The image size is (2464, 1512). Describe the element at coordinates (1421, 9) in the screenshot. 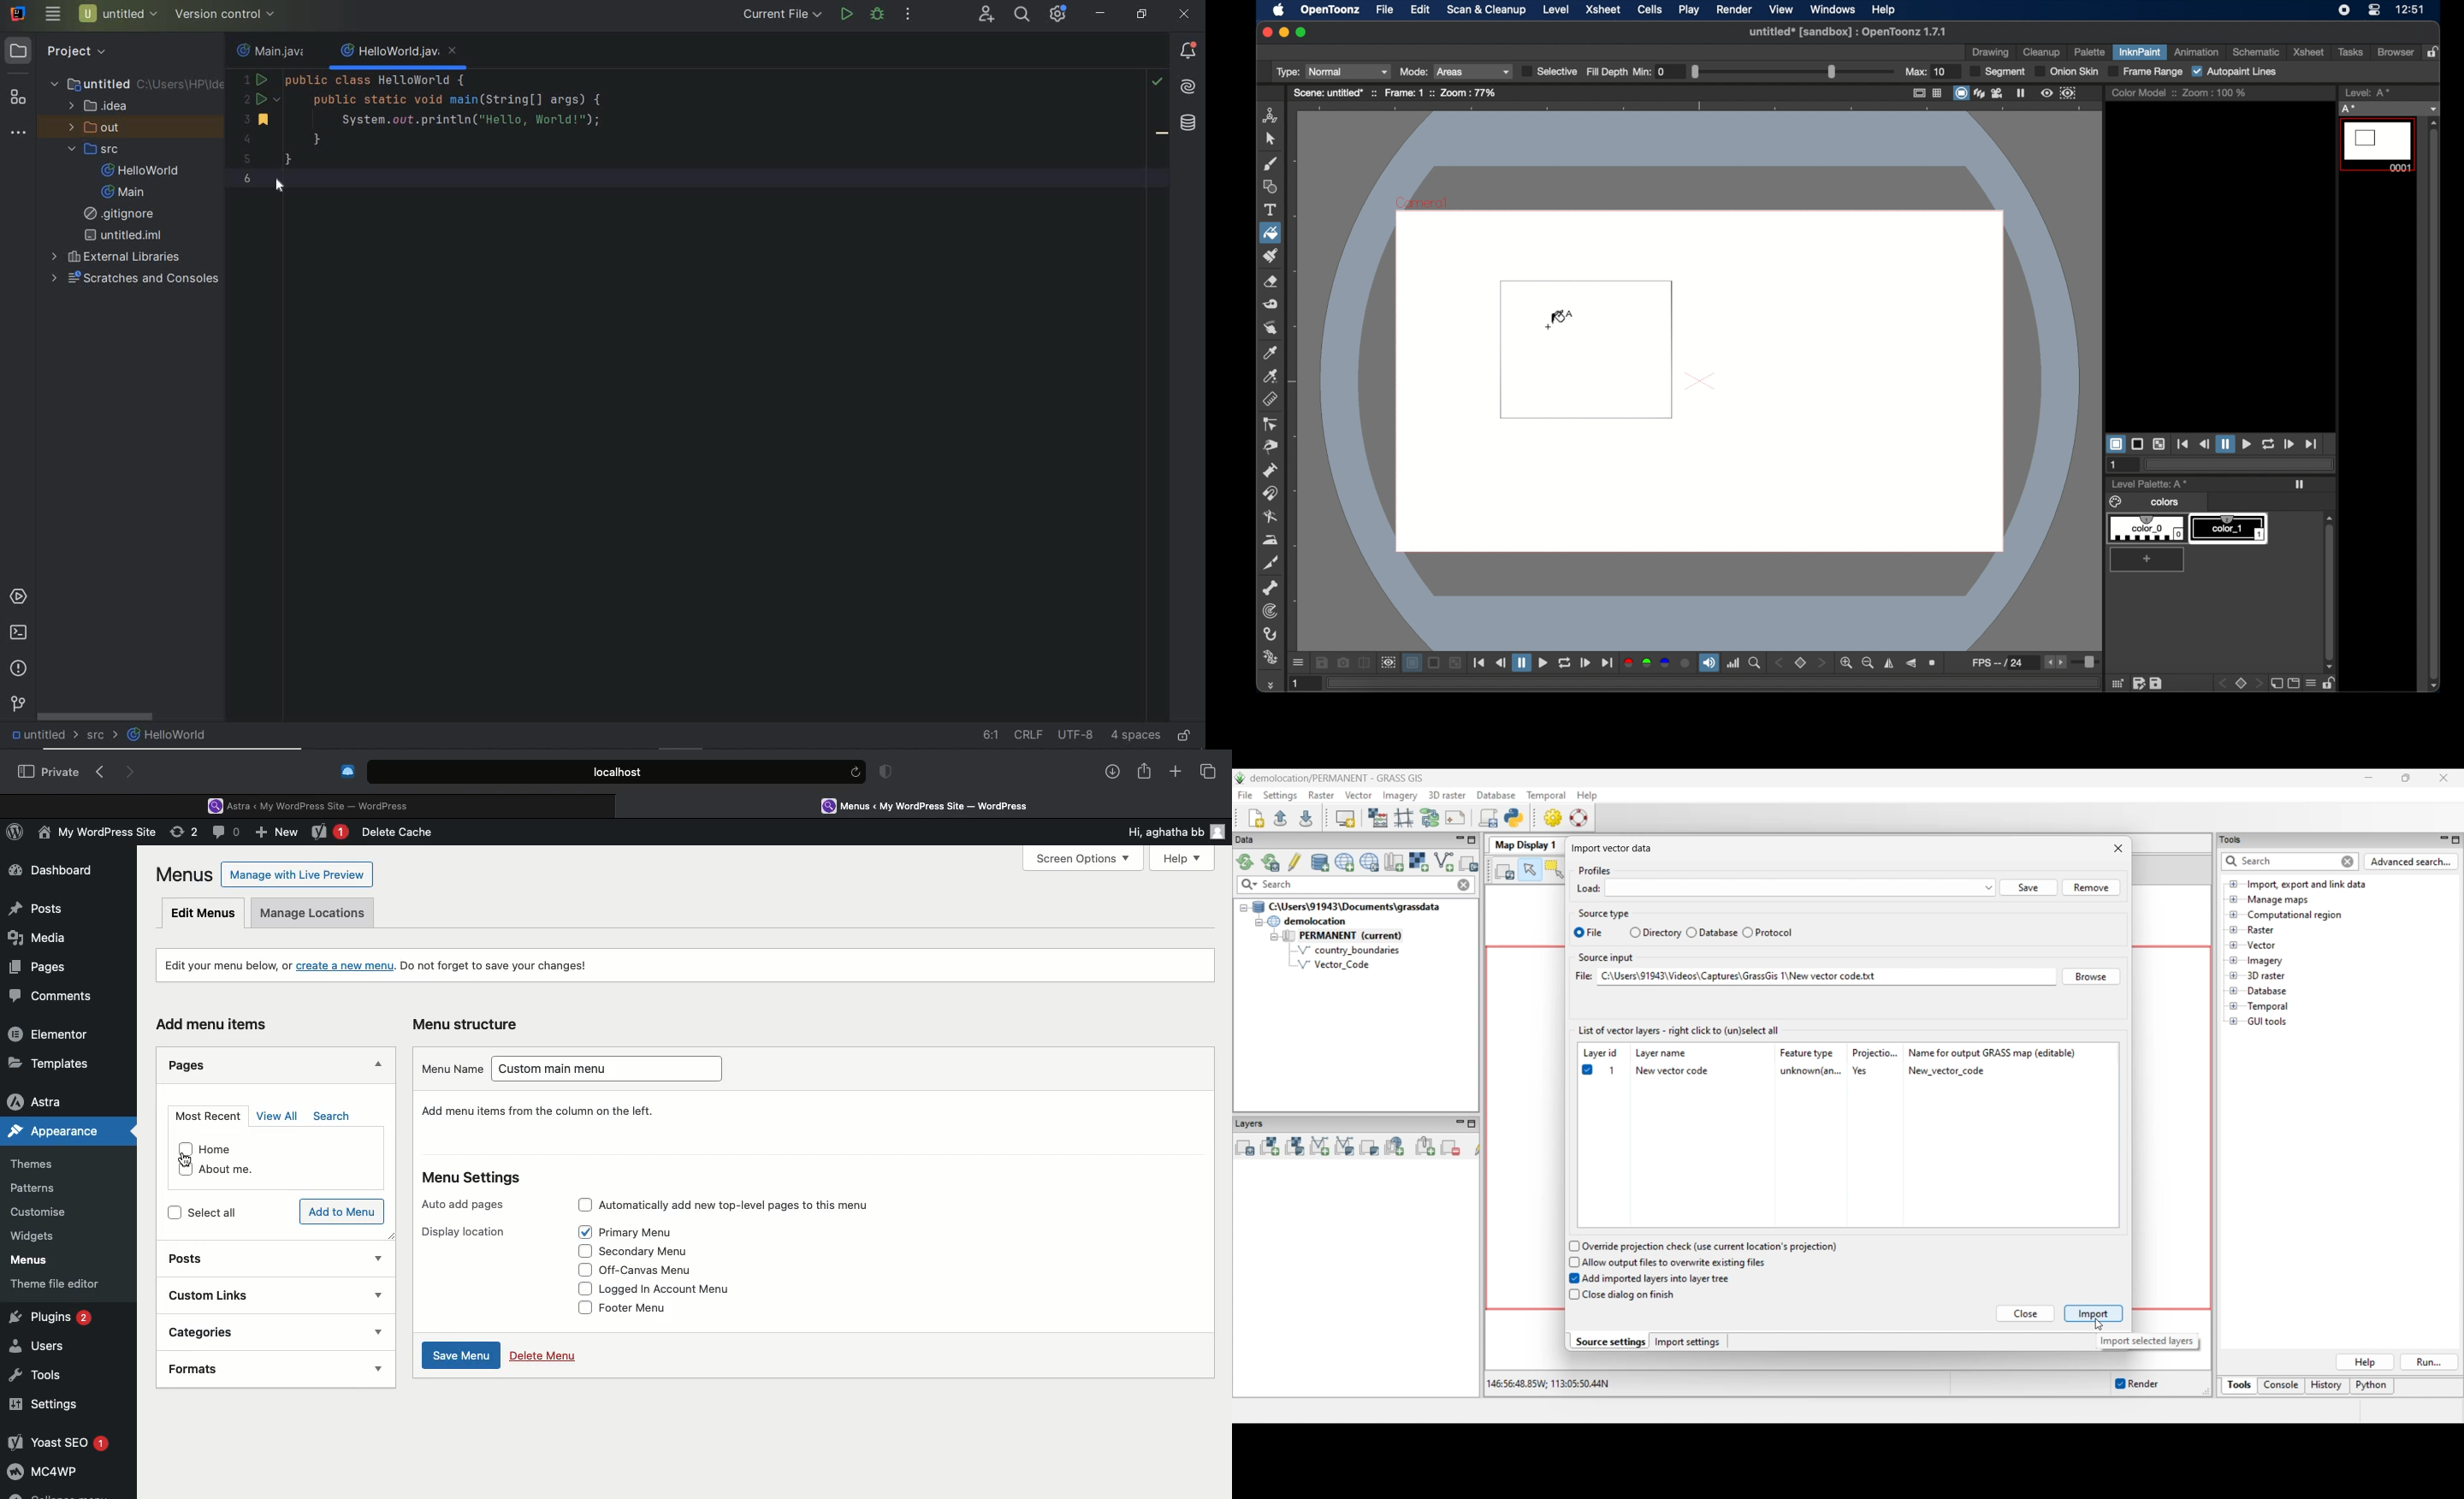

I see `edit` at that location.